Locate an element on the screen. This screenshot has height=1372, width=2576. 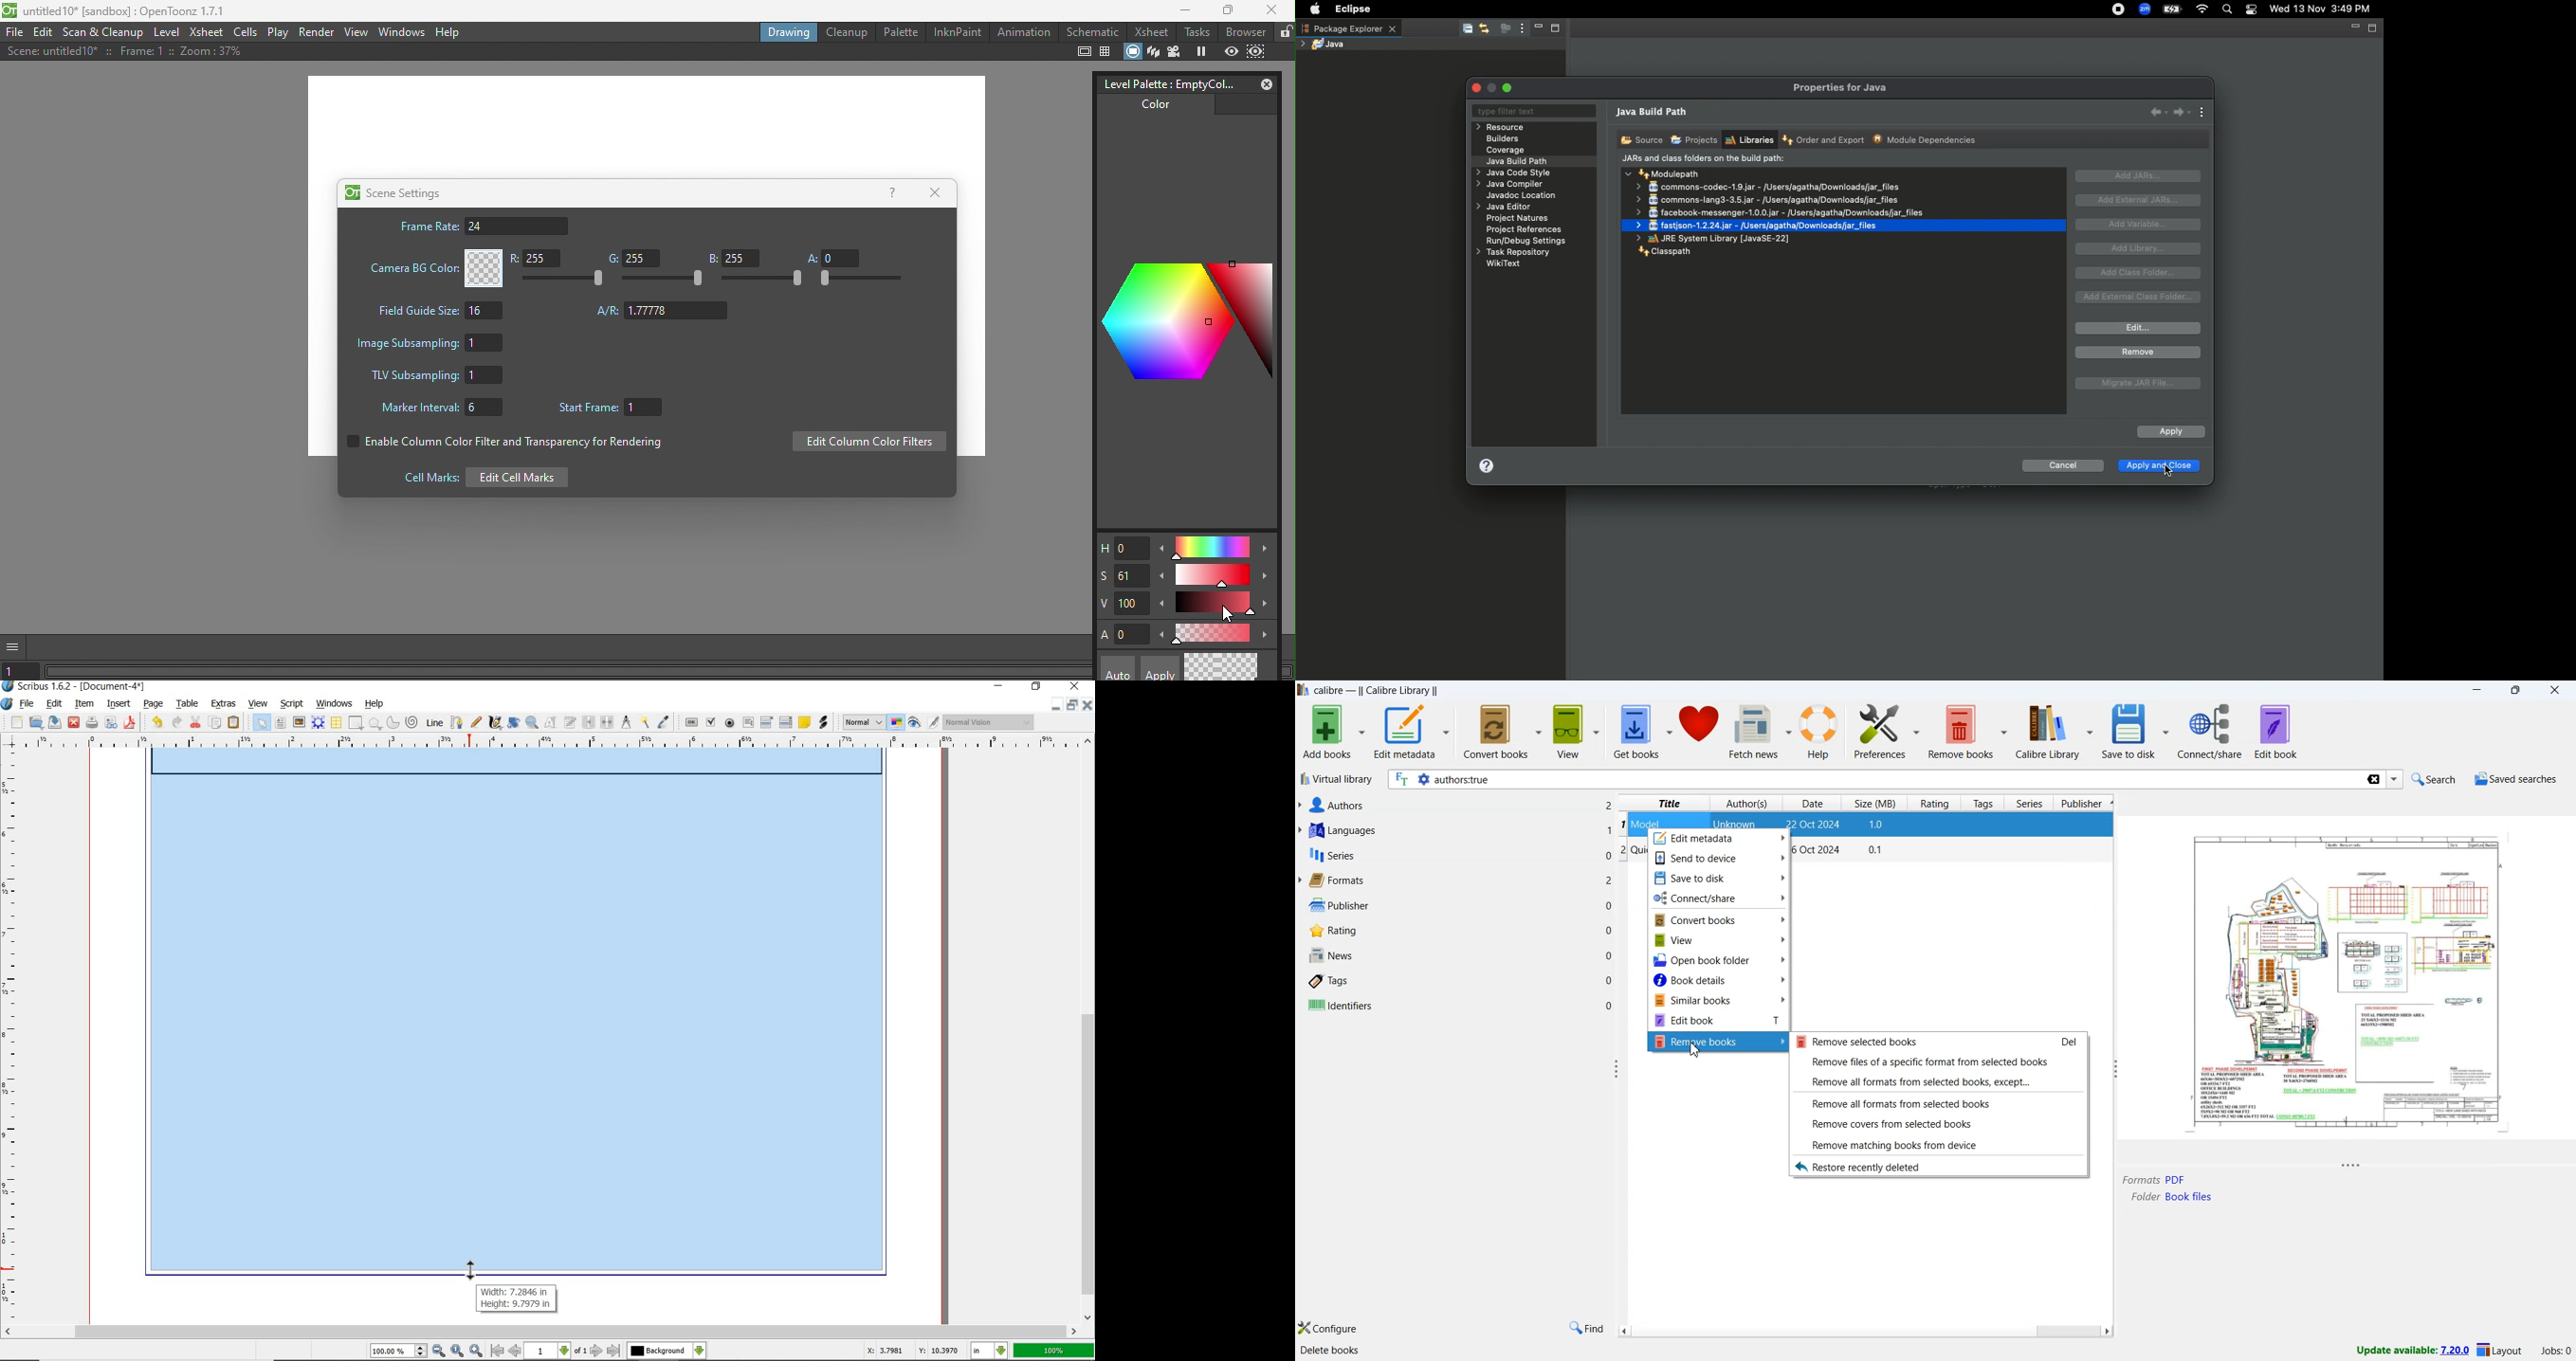
Slide bar is located at coordinates (859, 279).